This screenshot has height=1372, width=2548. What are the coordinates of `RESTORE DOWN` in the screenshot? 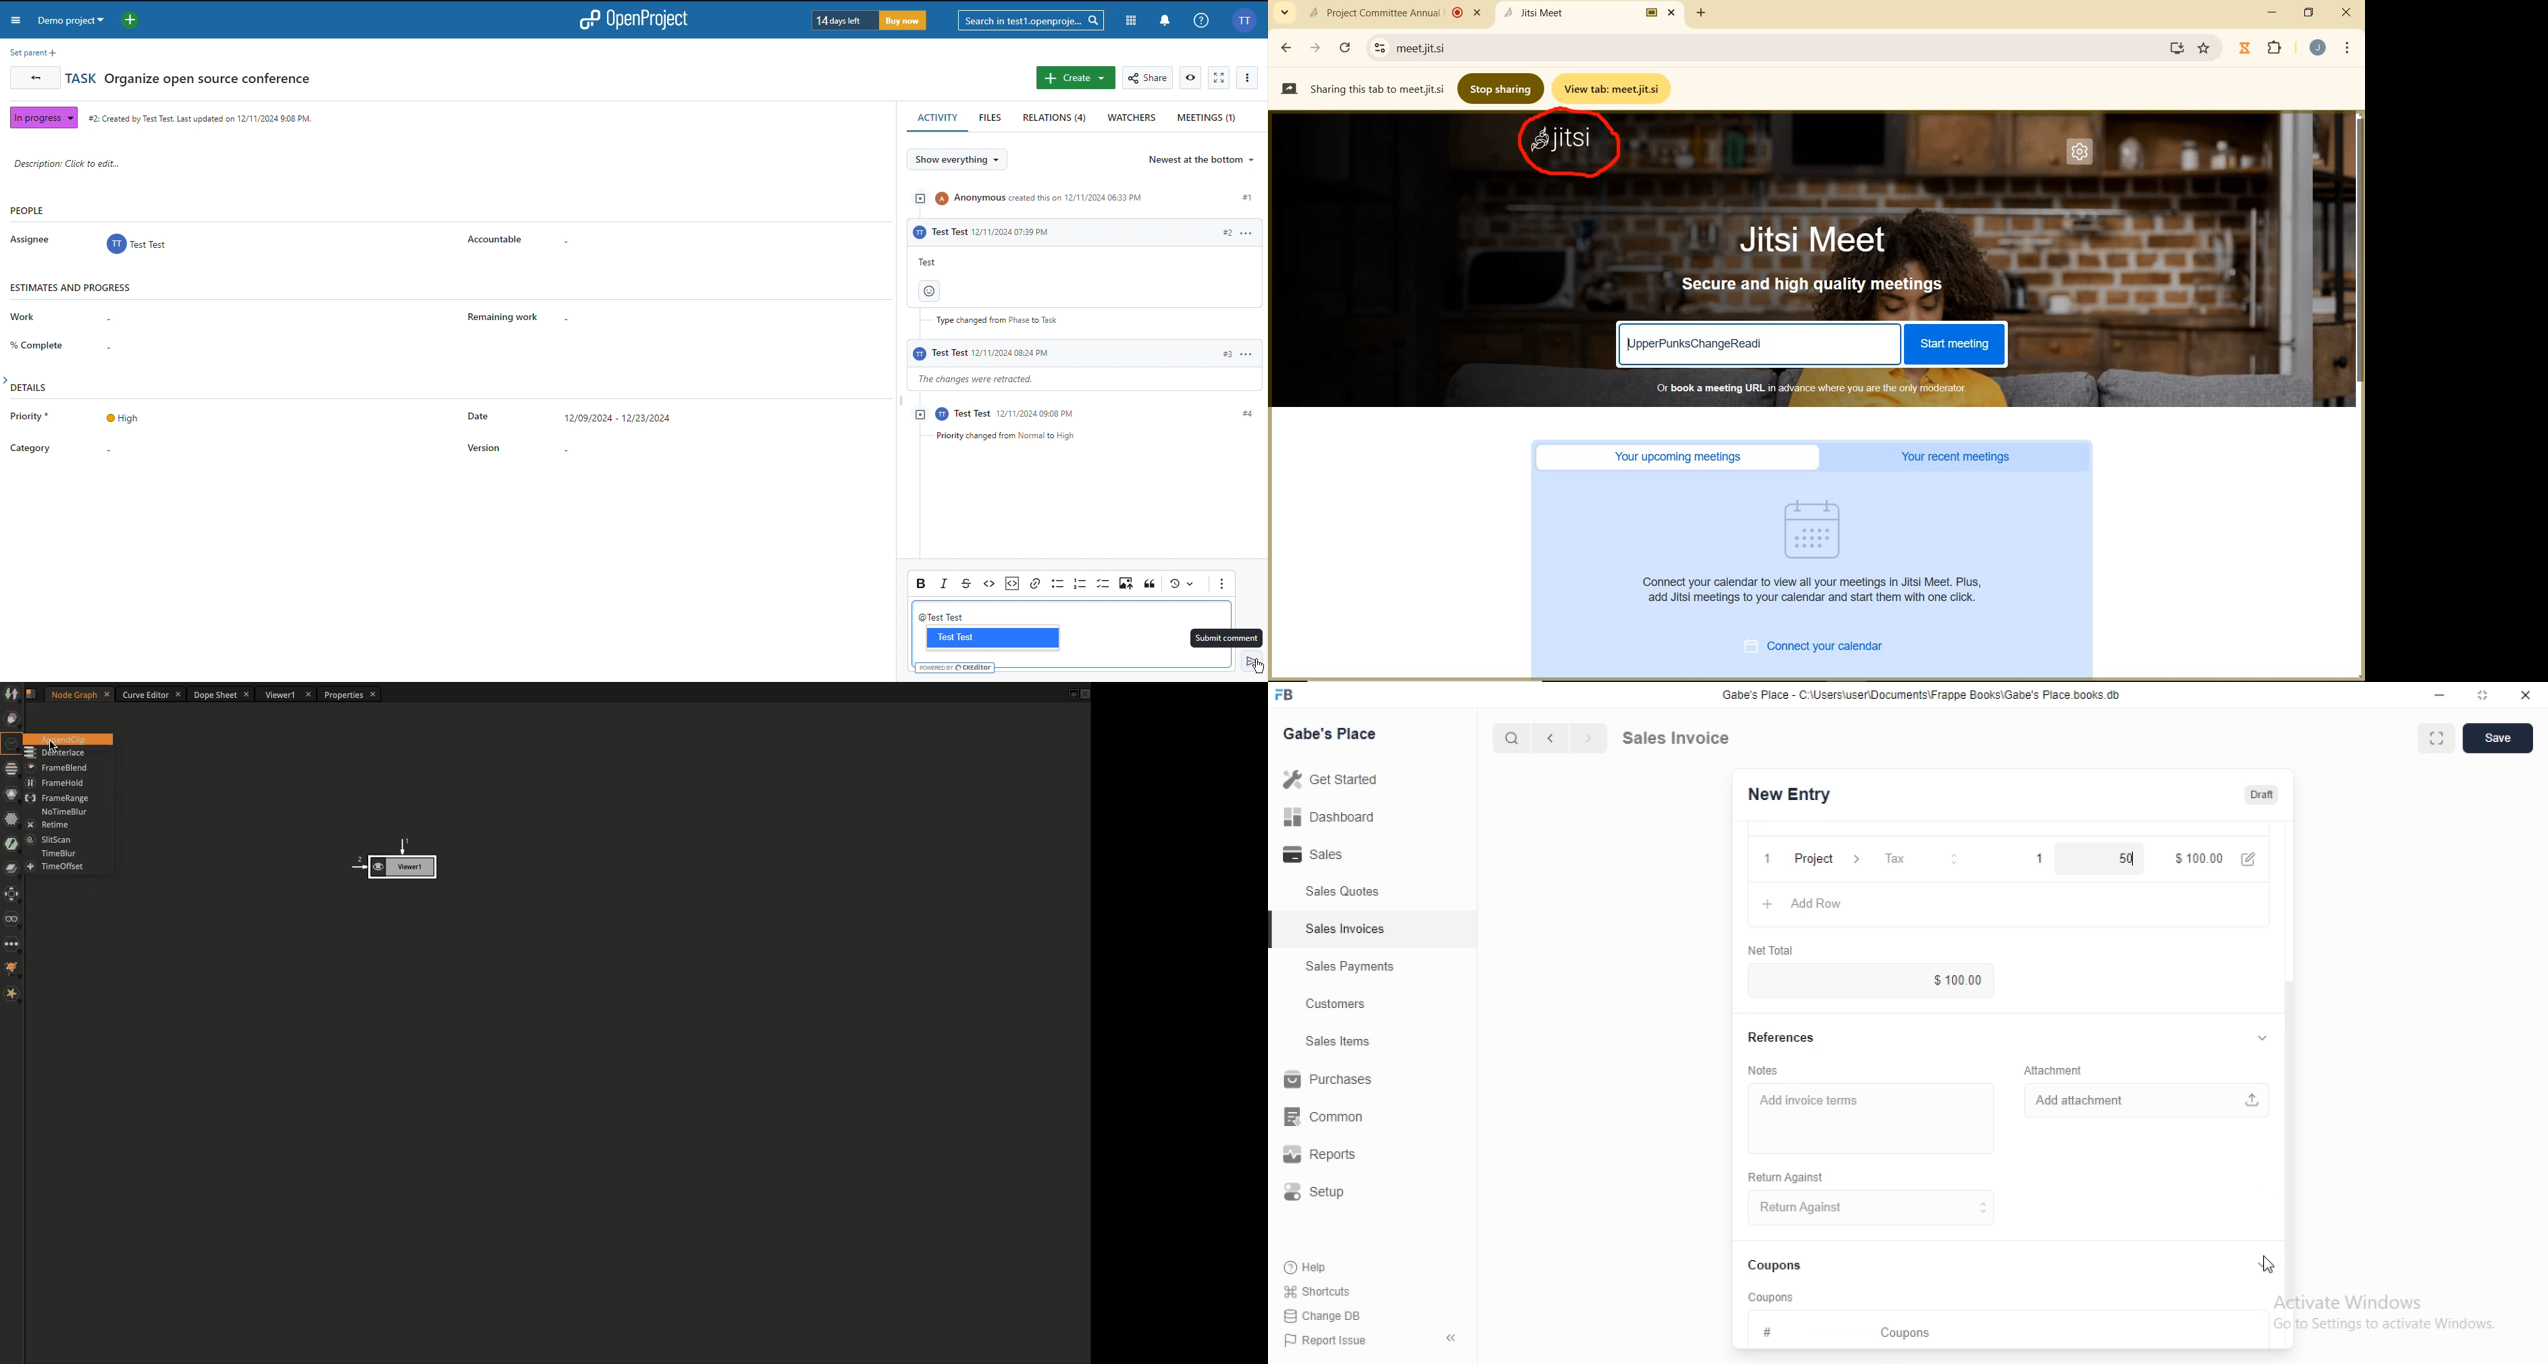 It's located at (2309, 12).